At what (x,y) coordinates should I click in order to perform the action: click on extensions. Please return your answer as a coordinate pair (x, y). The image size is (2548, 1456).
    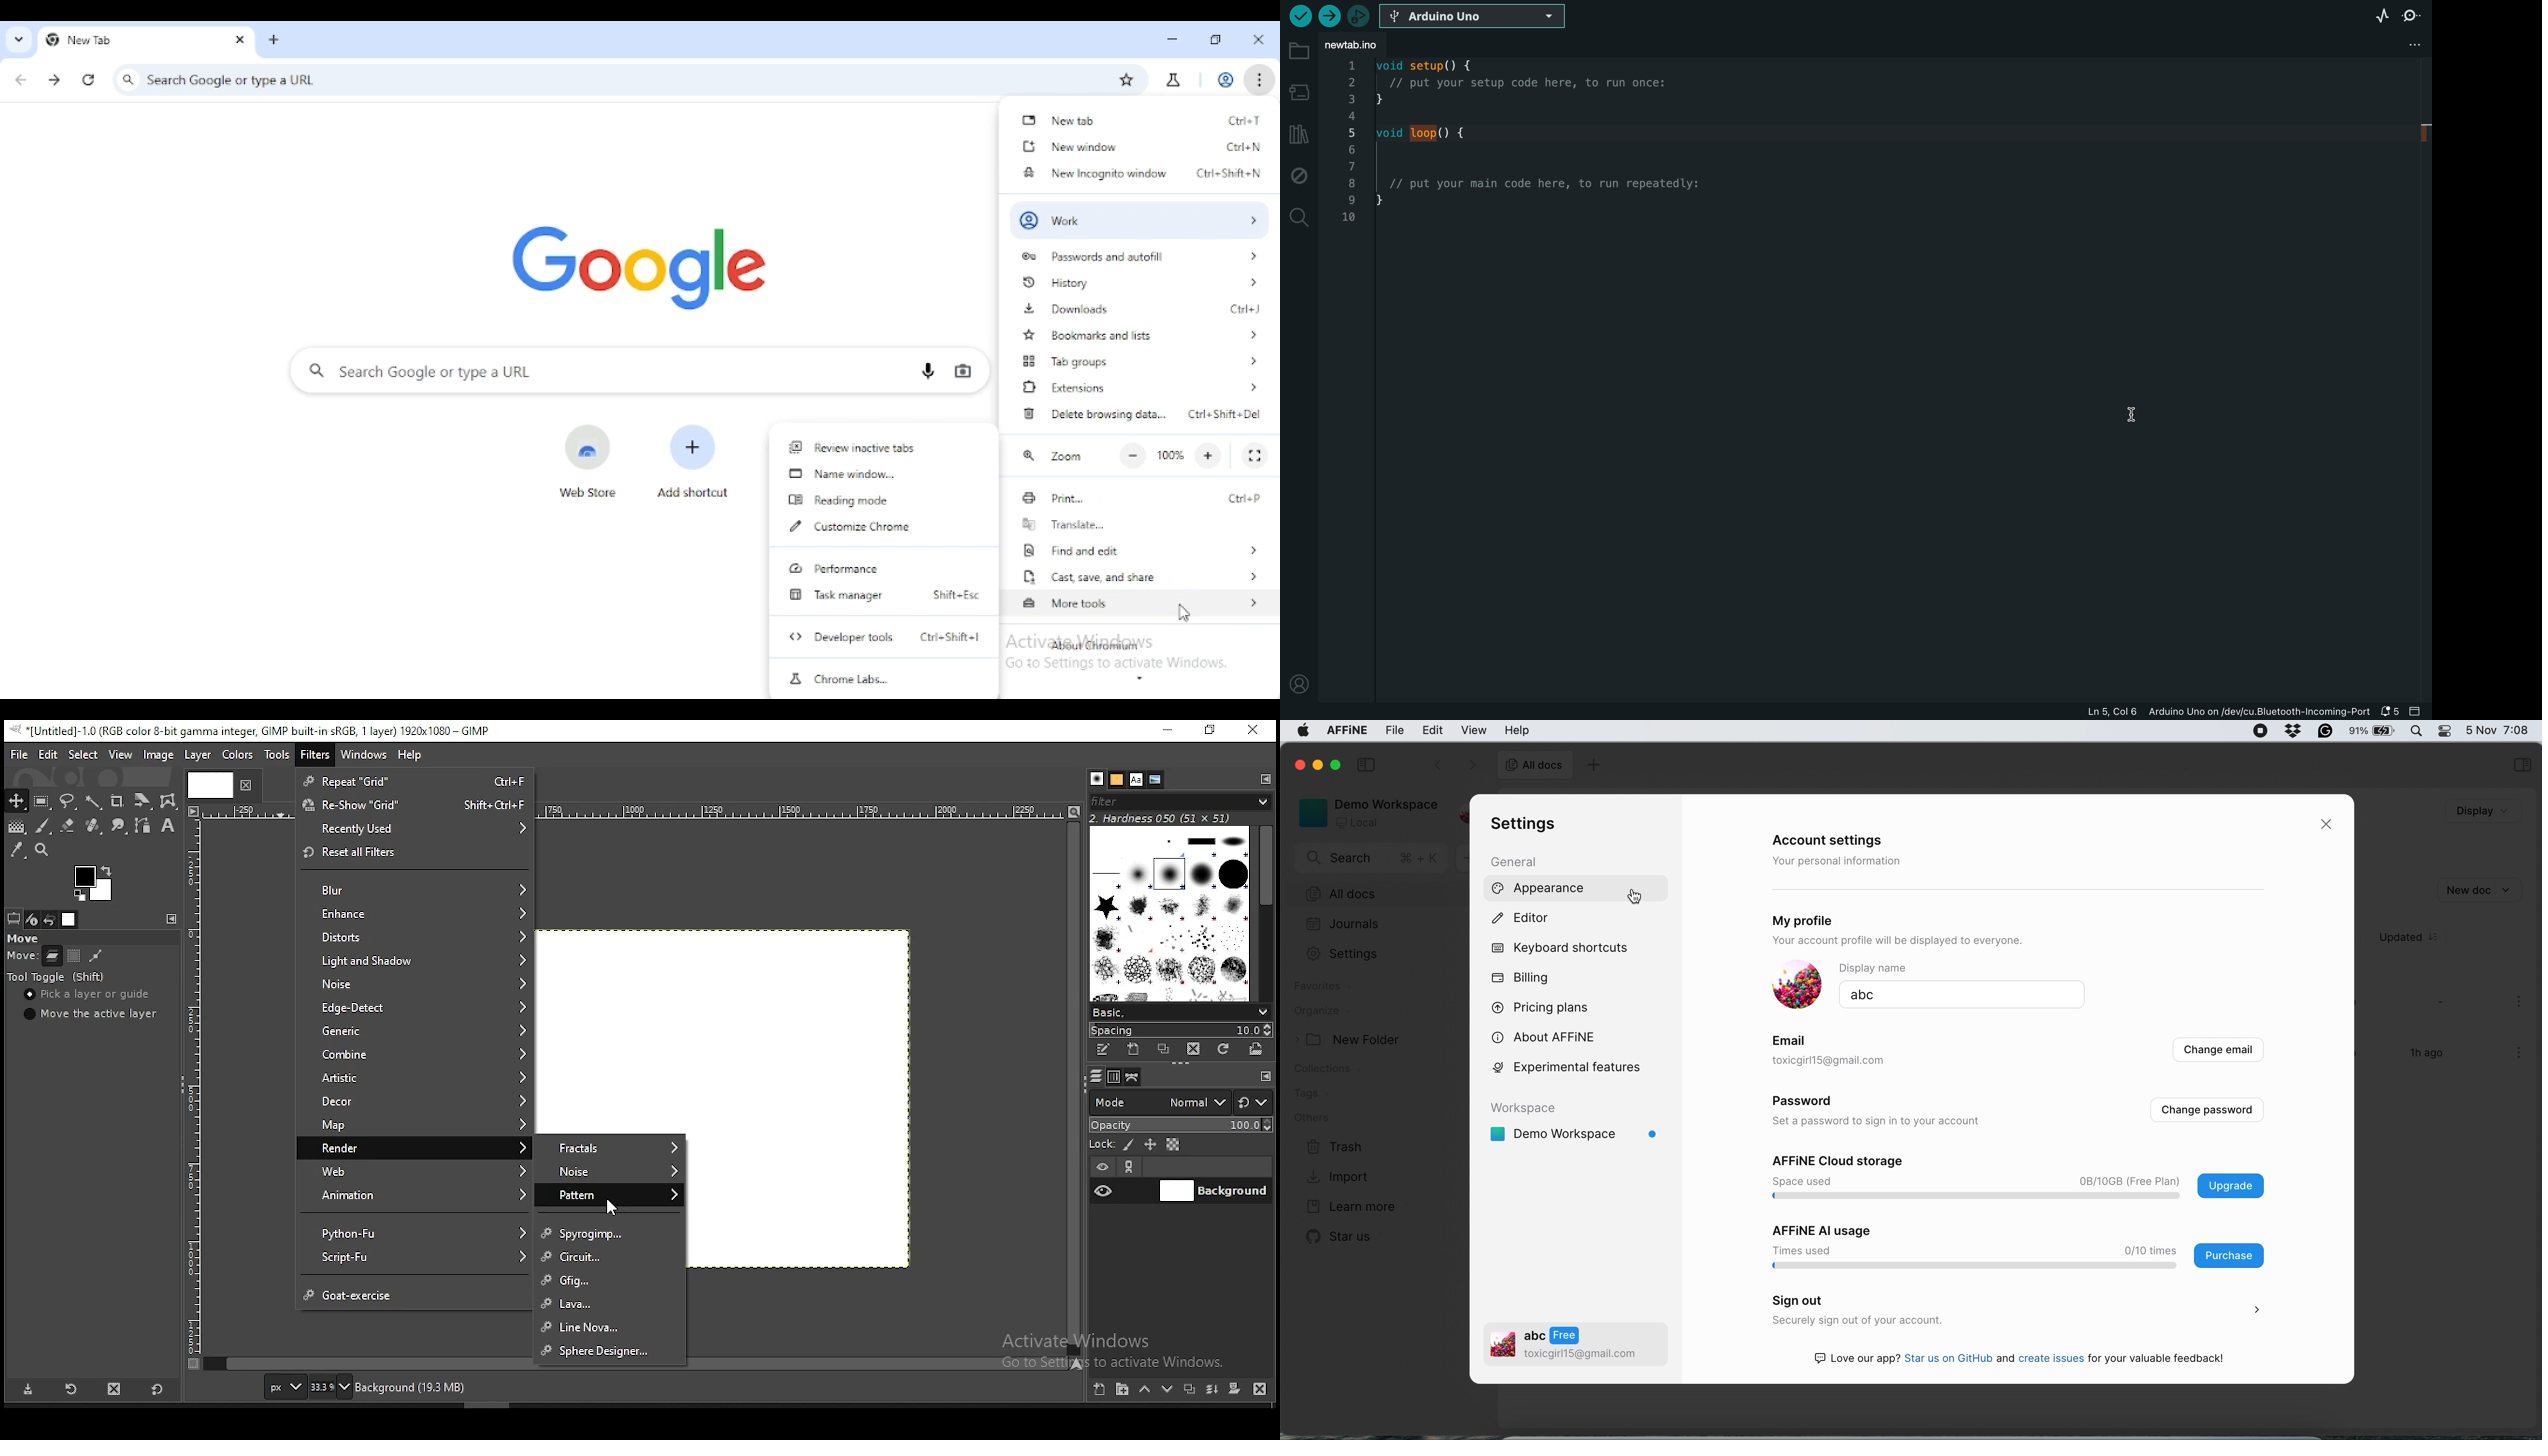
    Looking at the image, I should click on (1140, 388).